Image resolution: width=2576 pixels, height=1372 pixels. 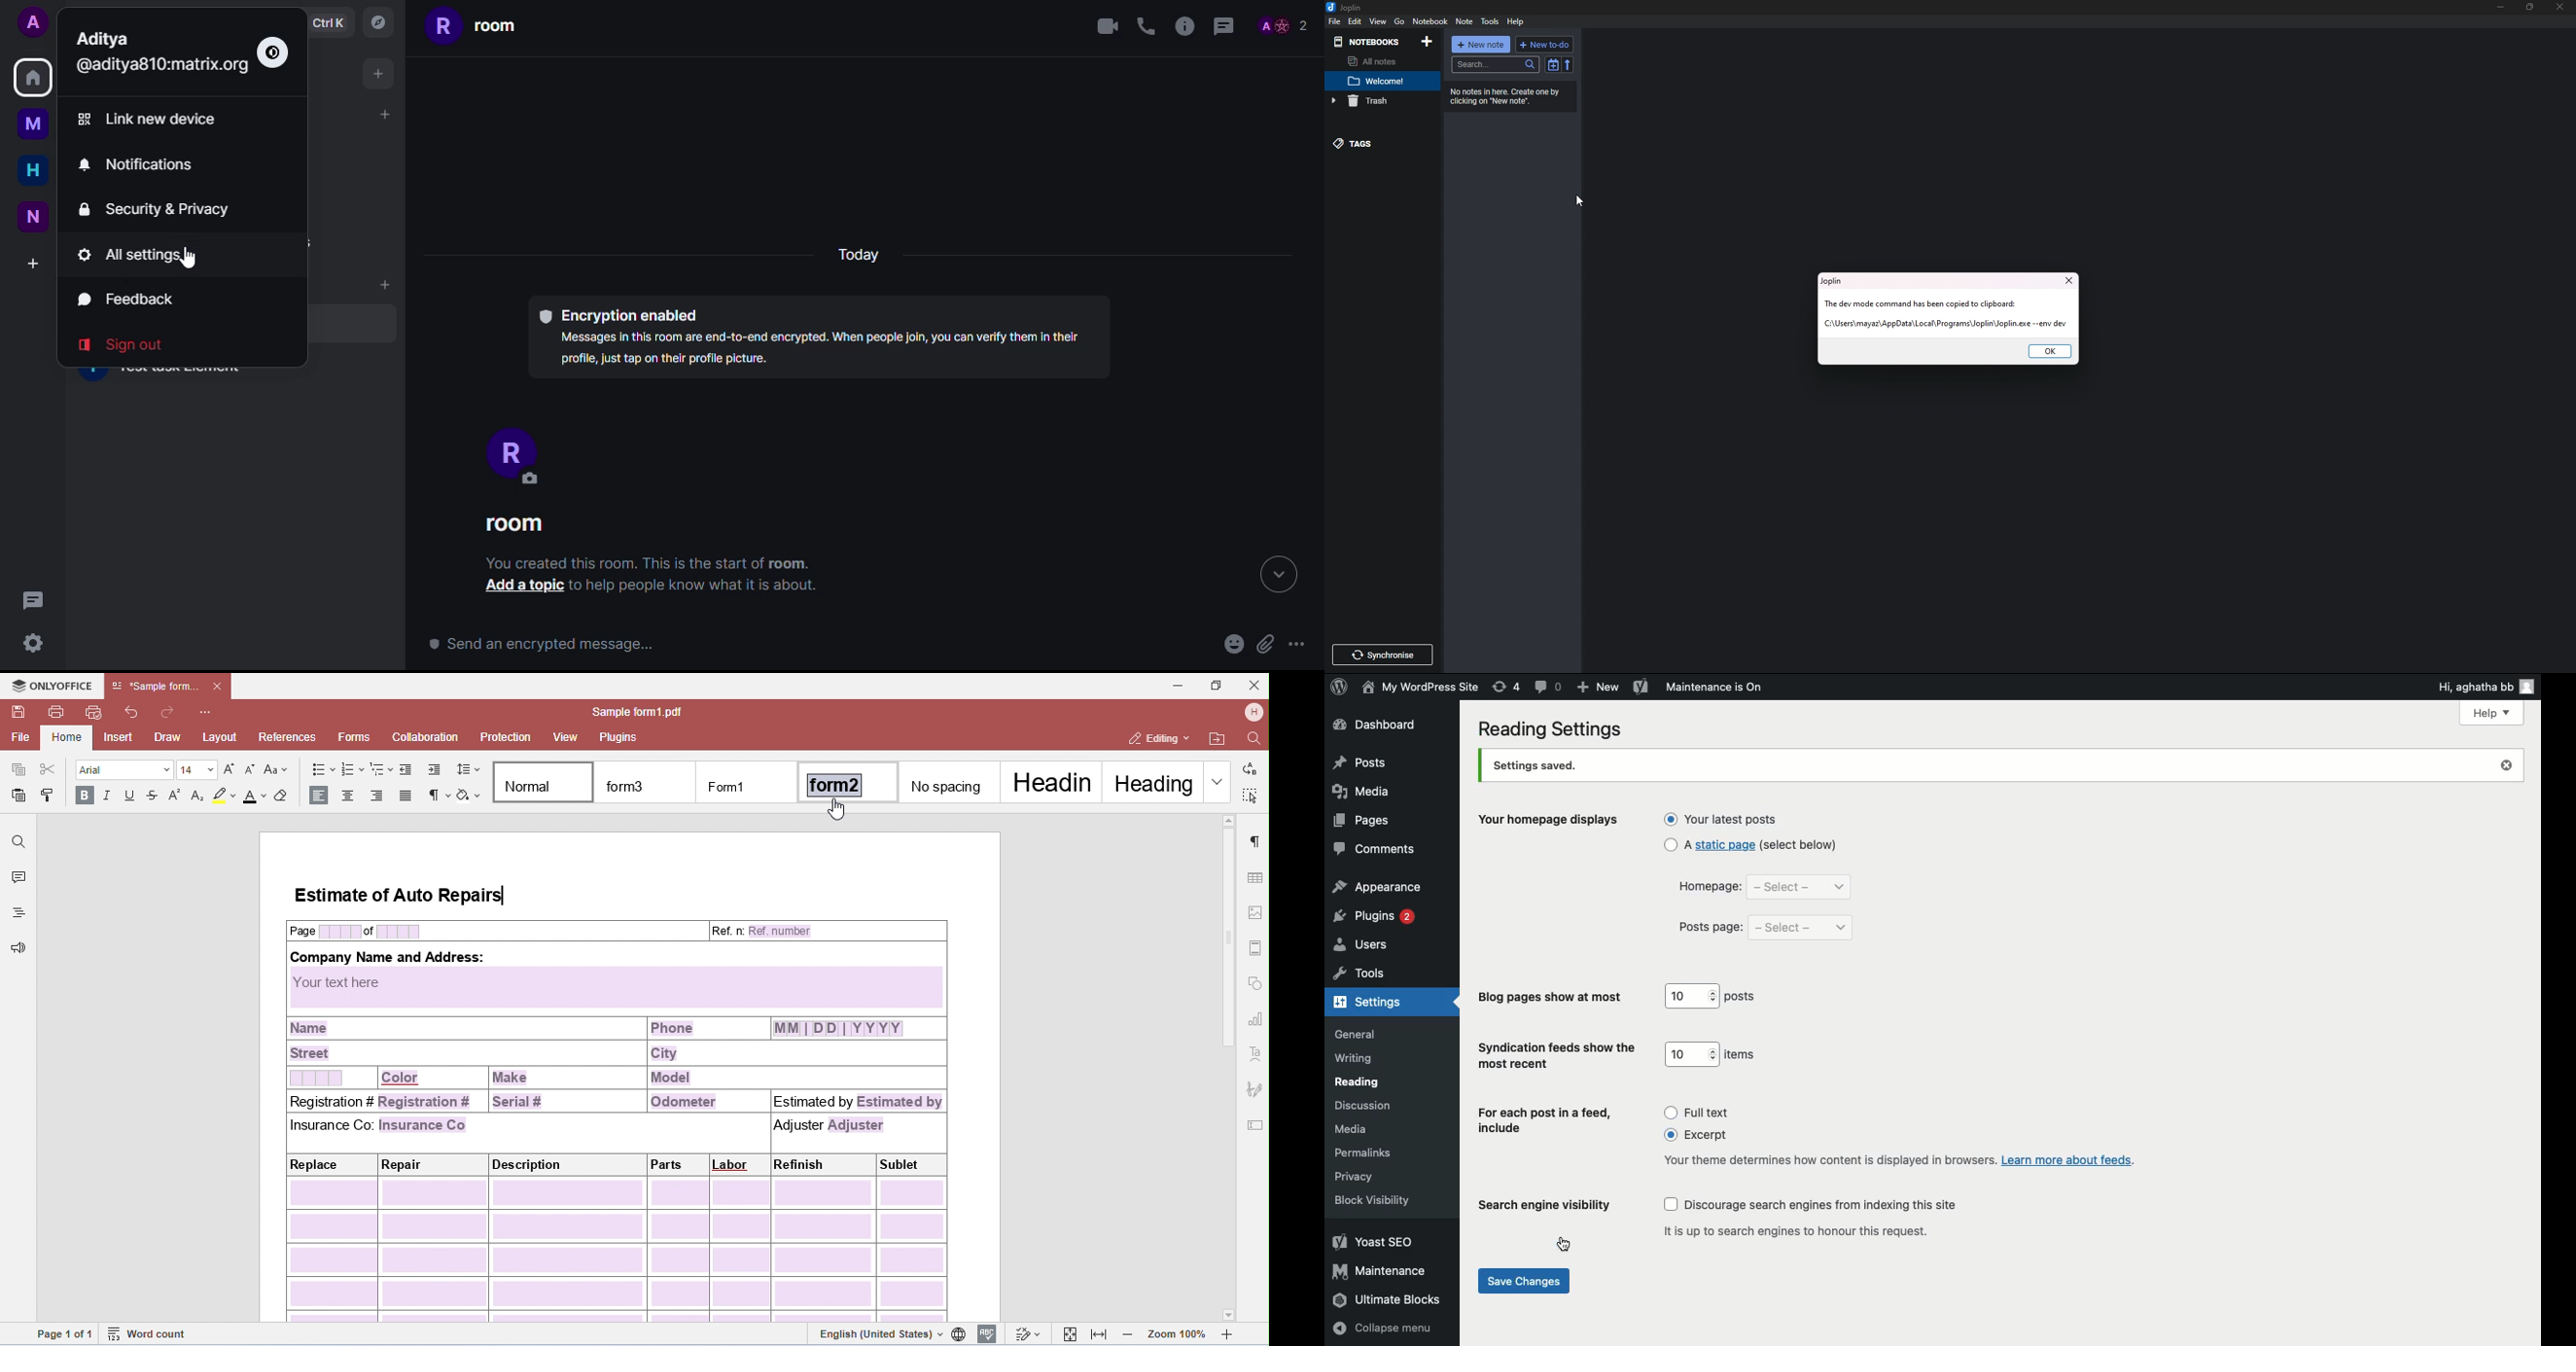 What do you see at coordinates (2532, 7) in the screenshot?
I see `resize` at bounding box center [2532, 7].